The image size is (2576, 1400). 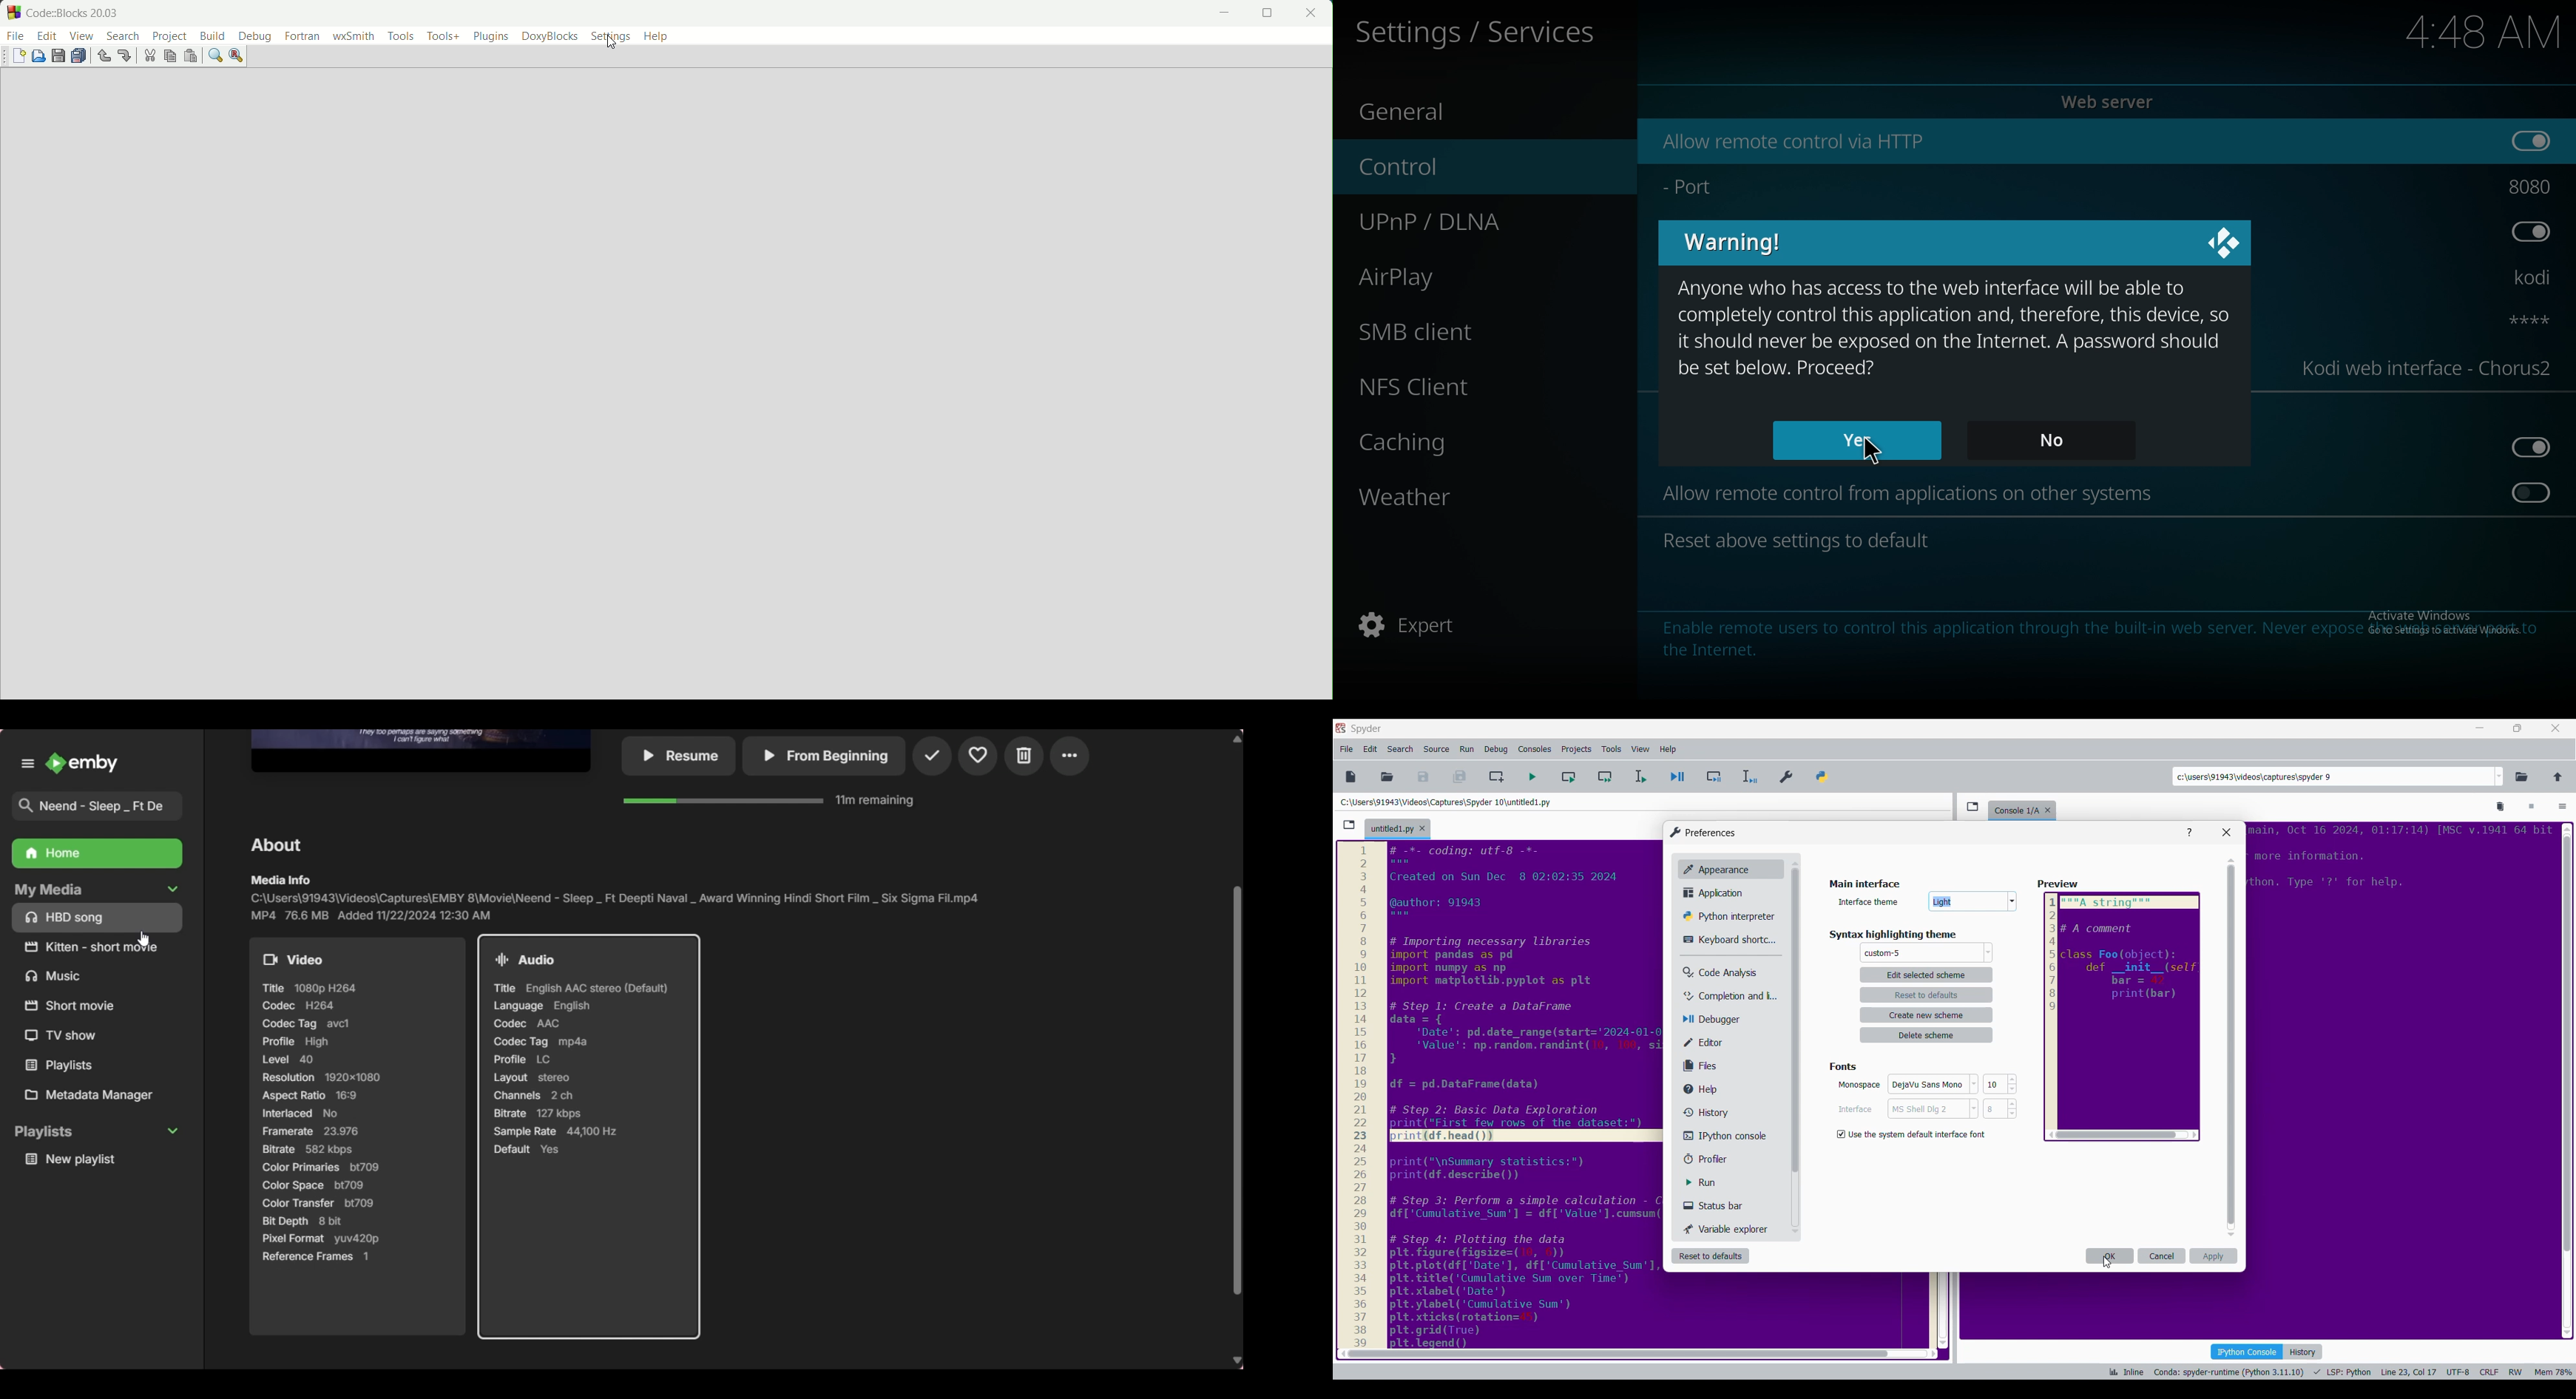 What do you see at coordinates (189, 56) in the screenshot?
I see `paste` at bounding box center [189, 56].